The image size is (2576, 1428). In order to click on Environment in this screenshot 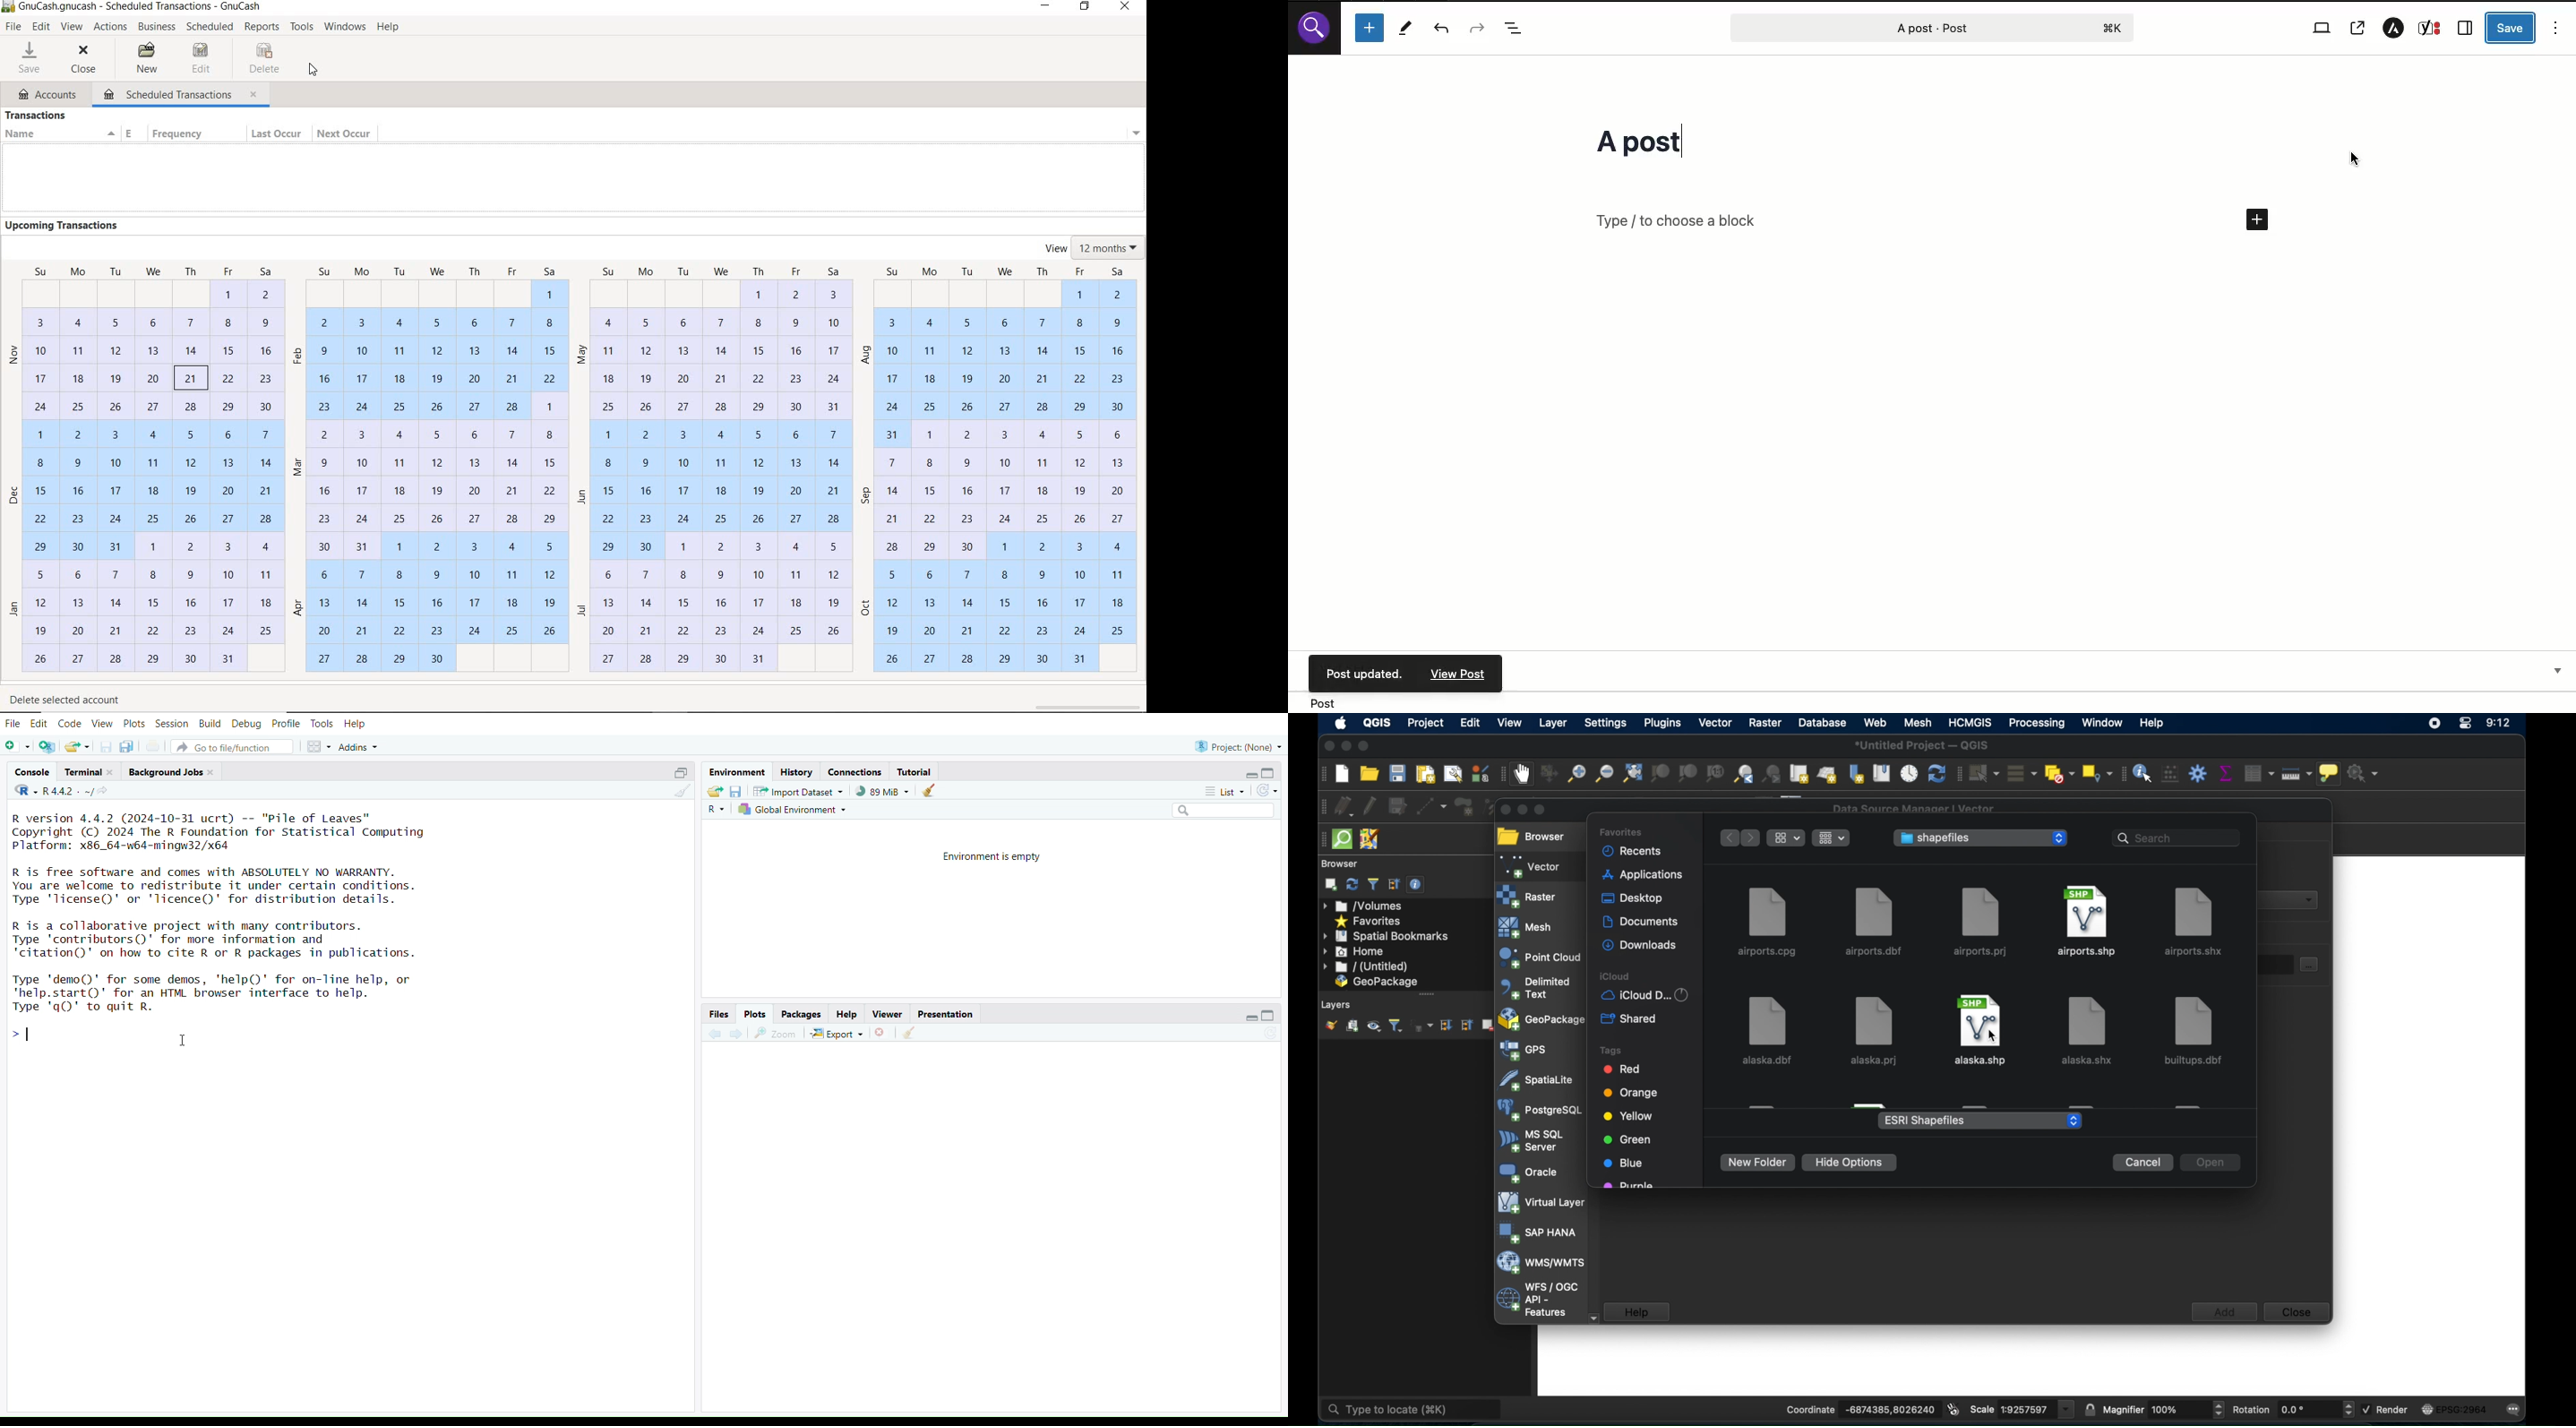, I will do `click(739, 771)`.